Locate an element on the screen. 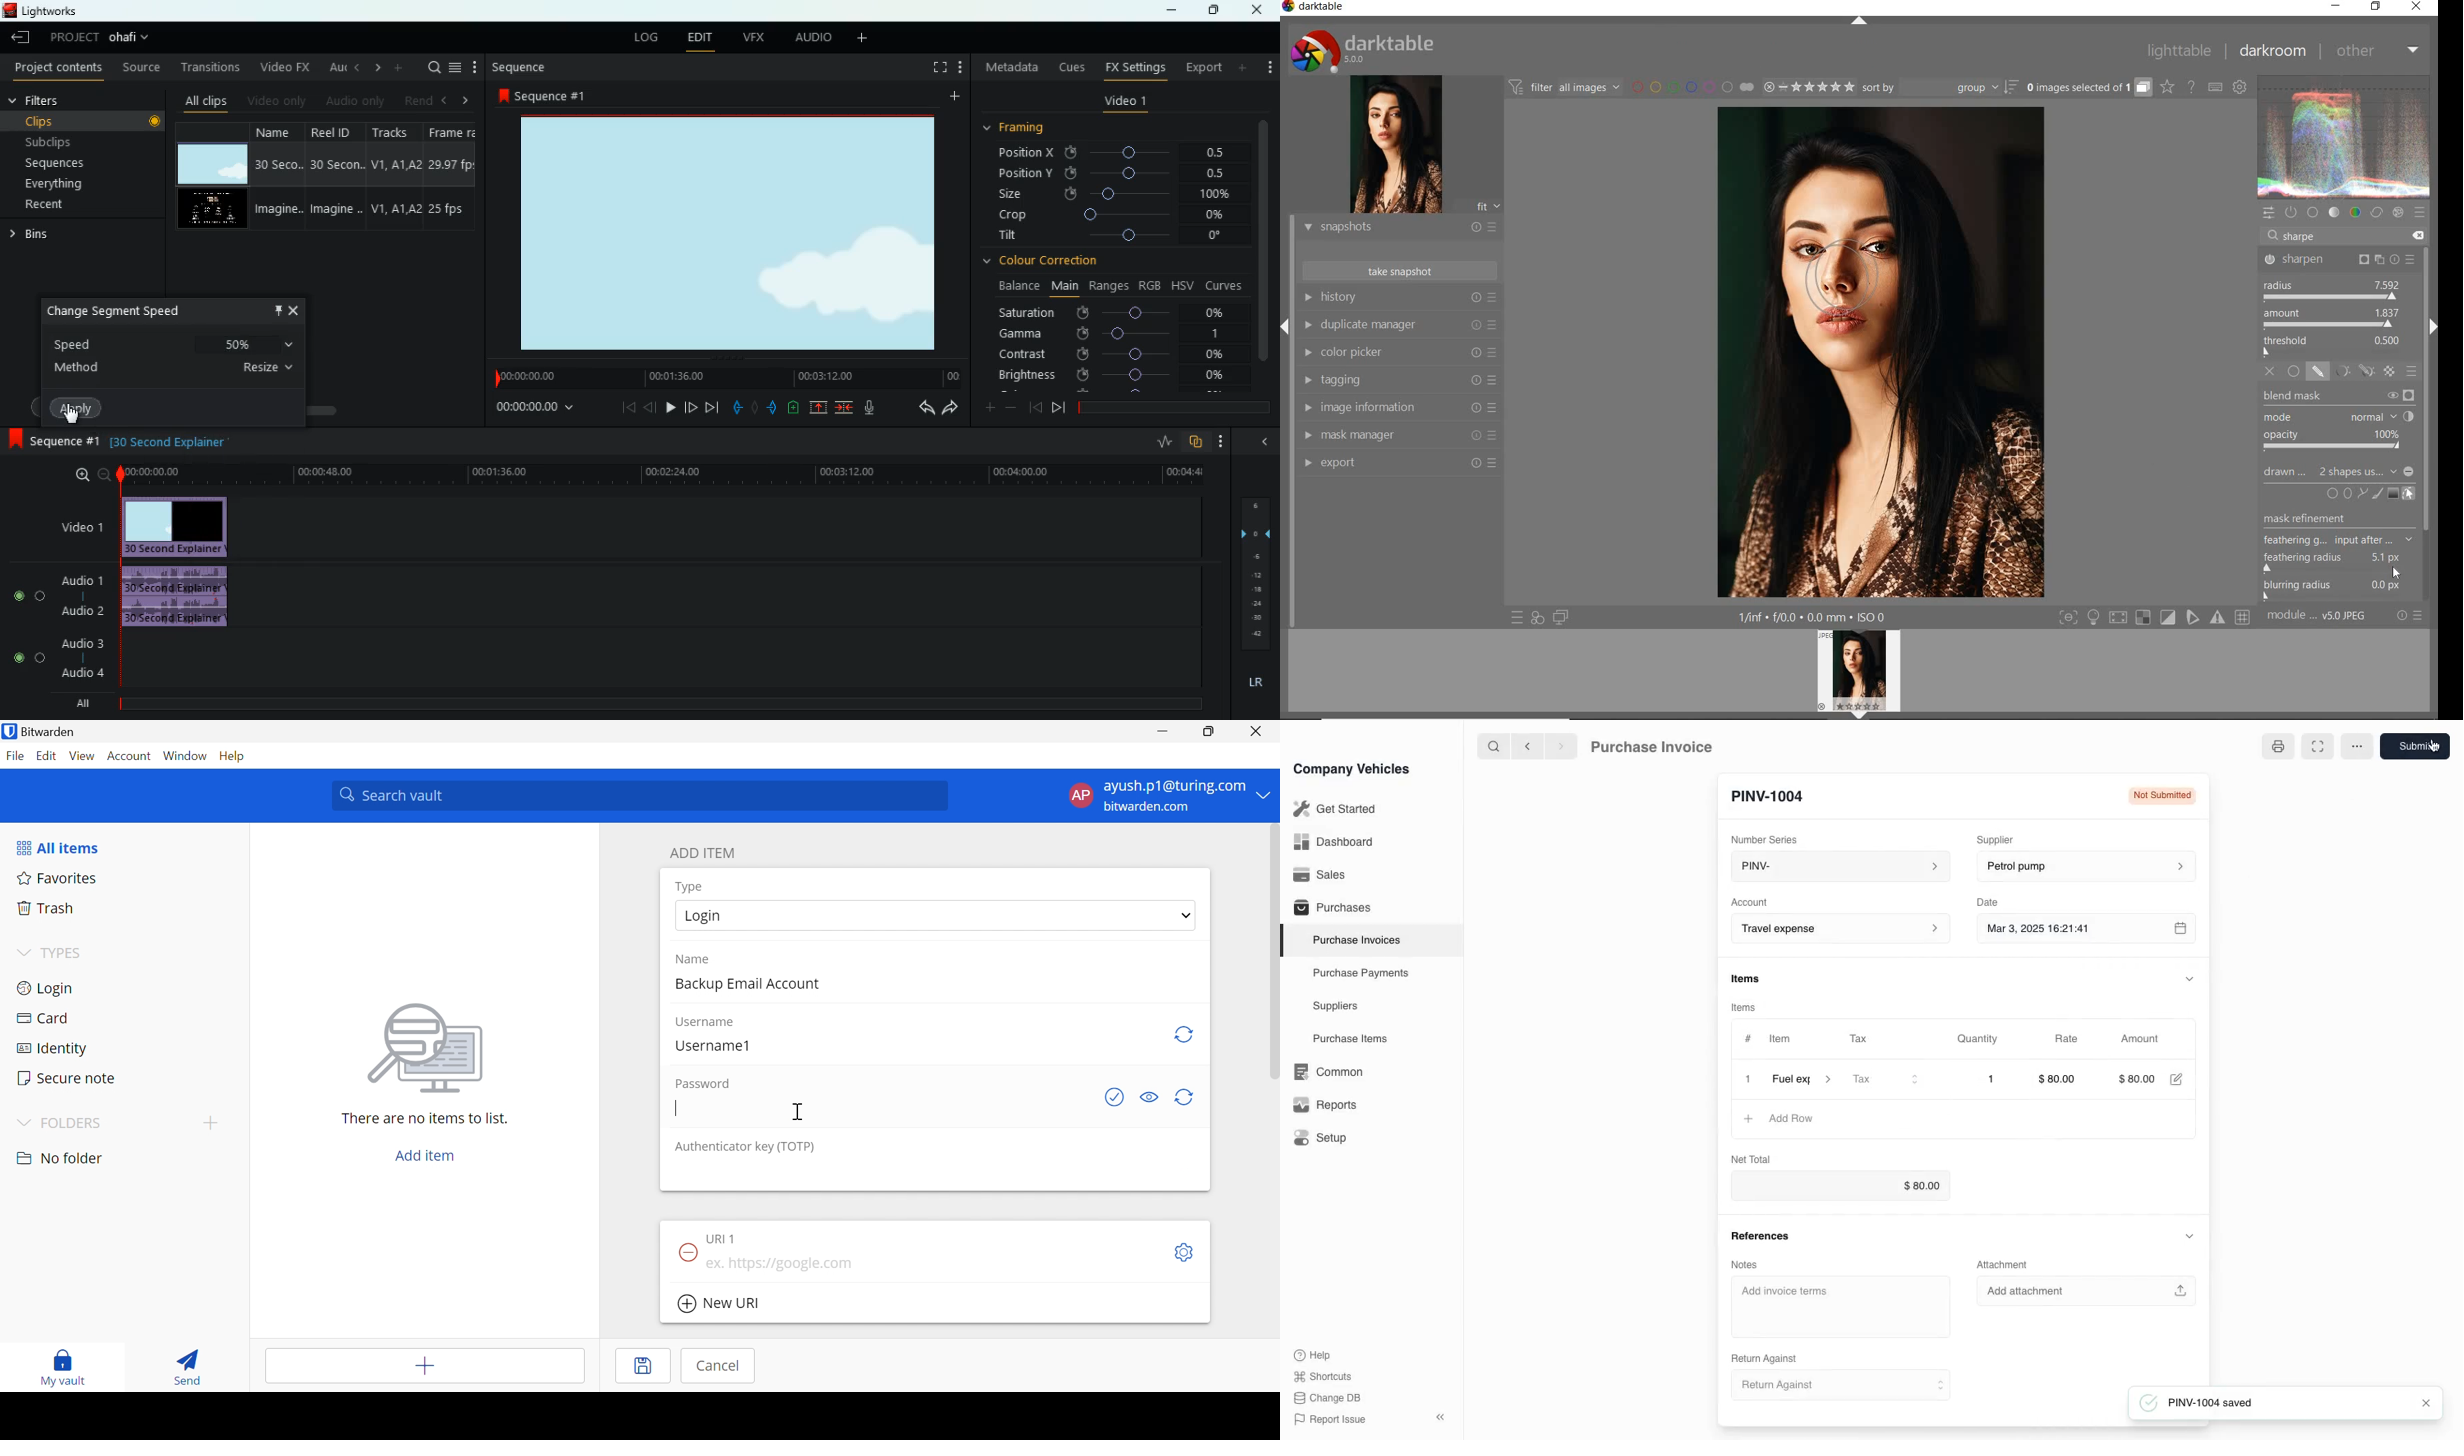 This screenshot has height=1456, width=2464. New Entry is located at coordinates (1776, 795).